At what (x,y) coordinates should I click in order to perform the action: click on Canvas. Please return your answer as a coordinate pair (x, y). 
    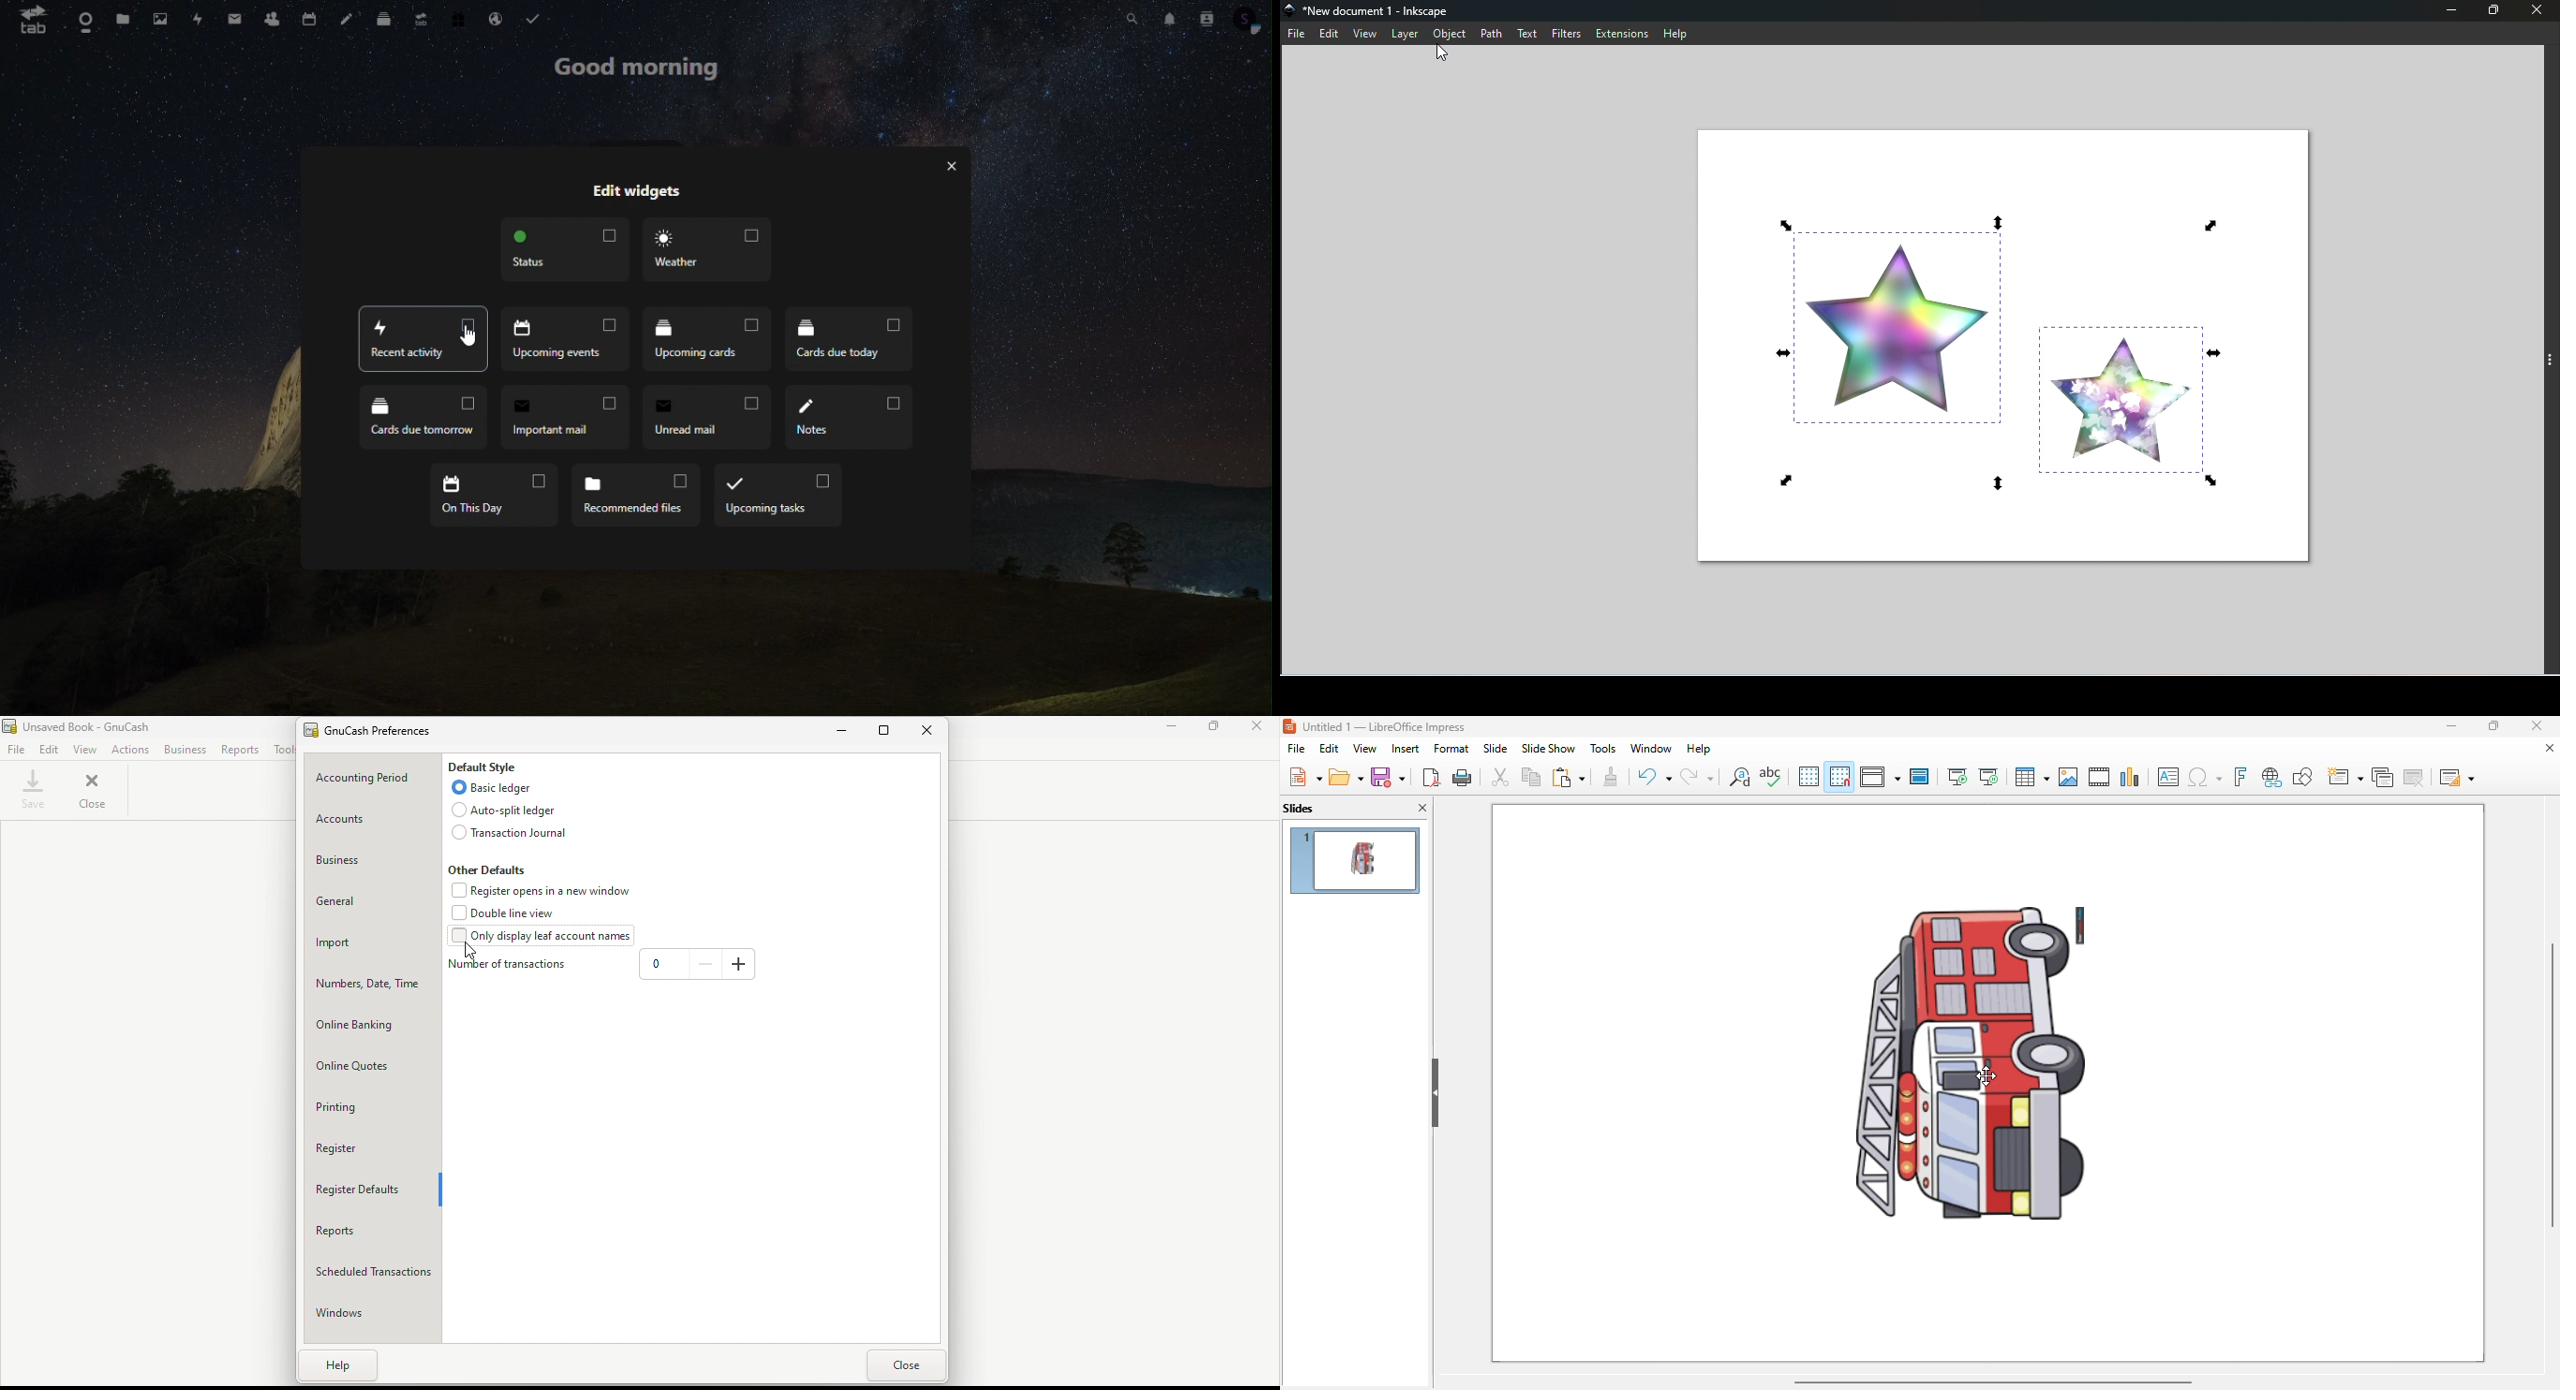
    Looking at the image, I should click on (1992, 342).